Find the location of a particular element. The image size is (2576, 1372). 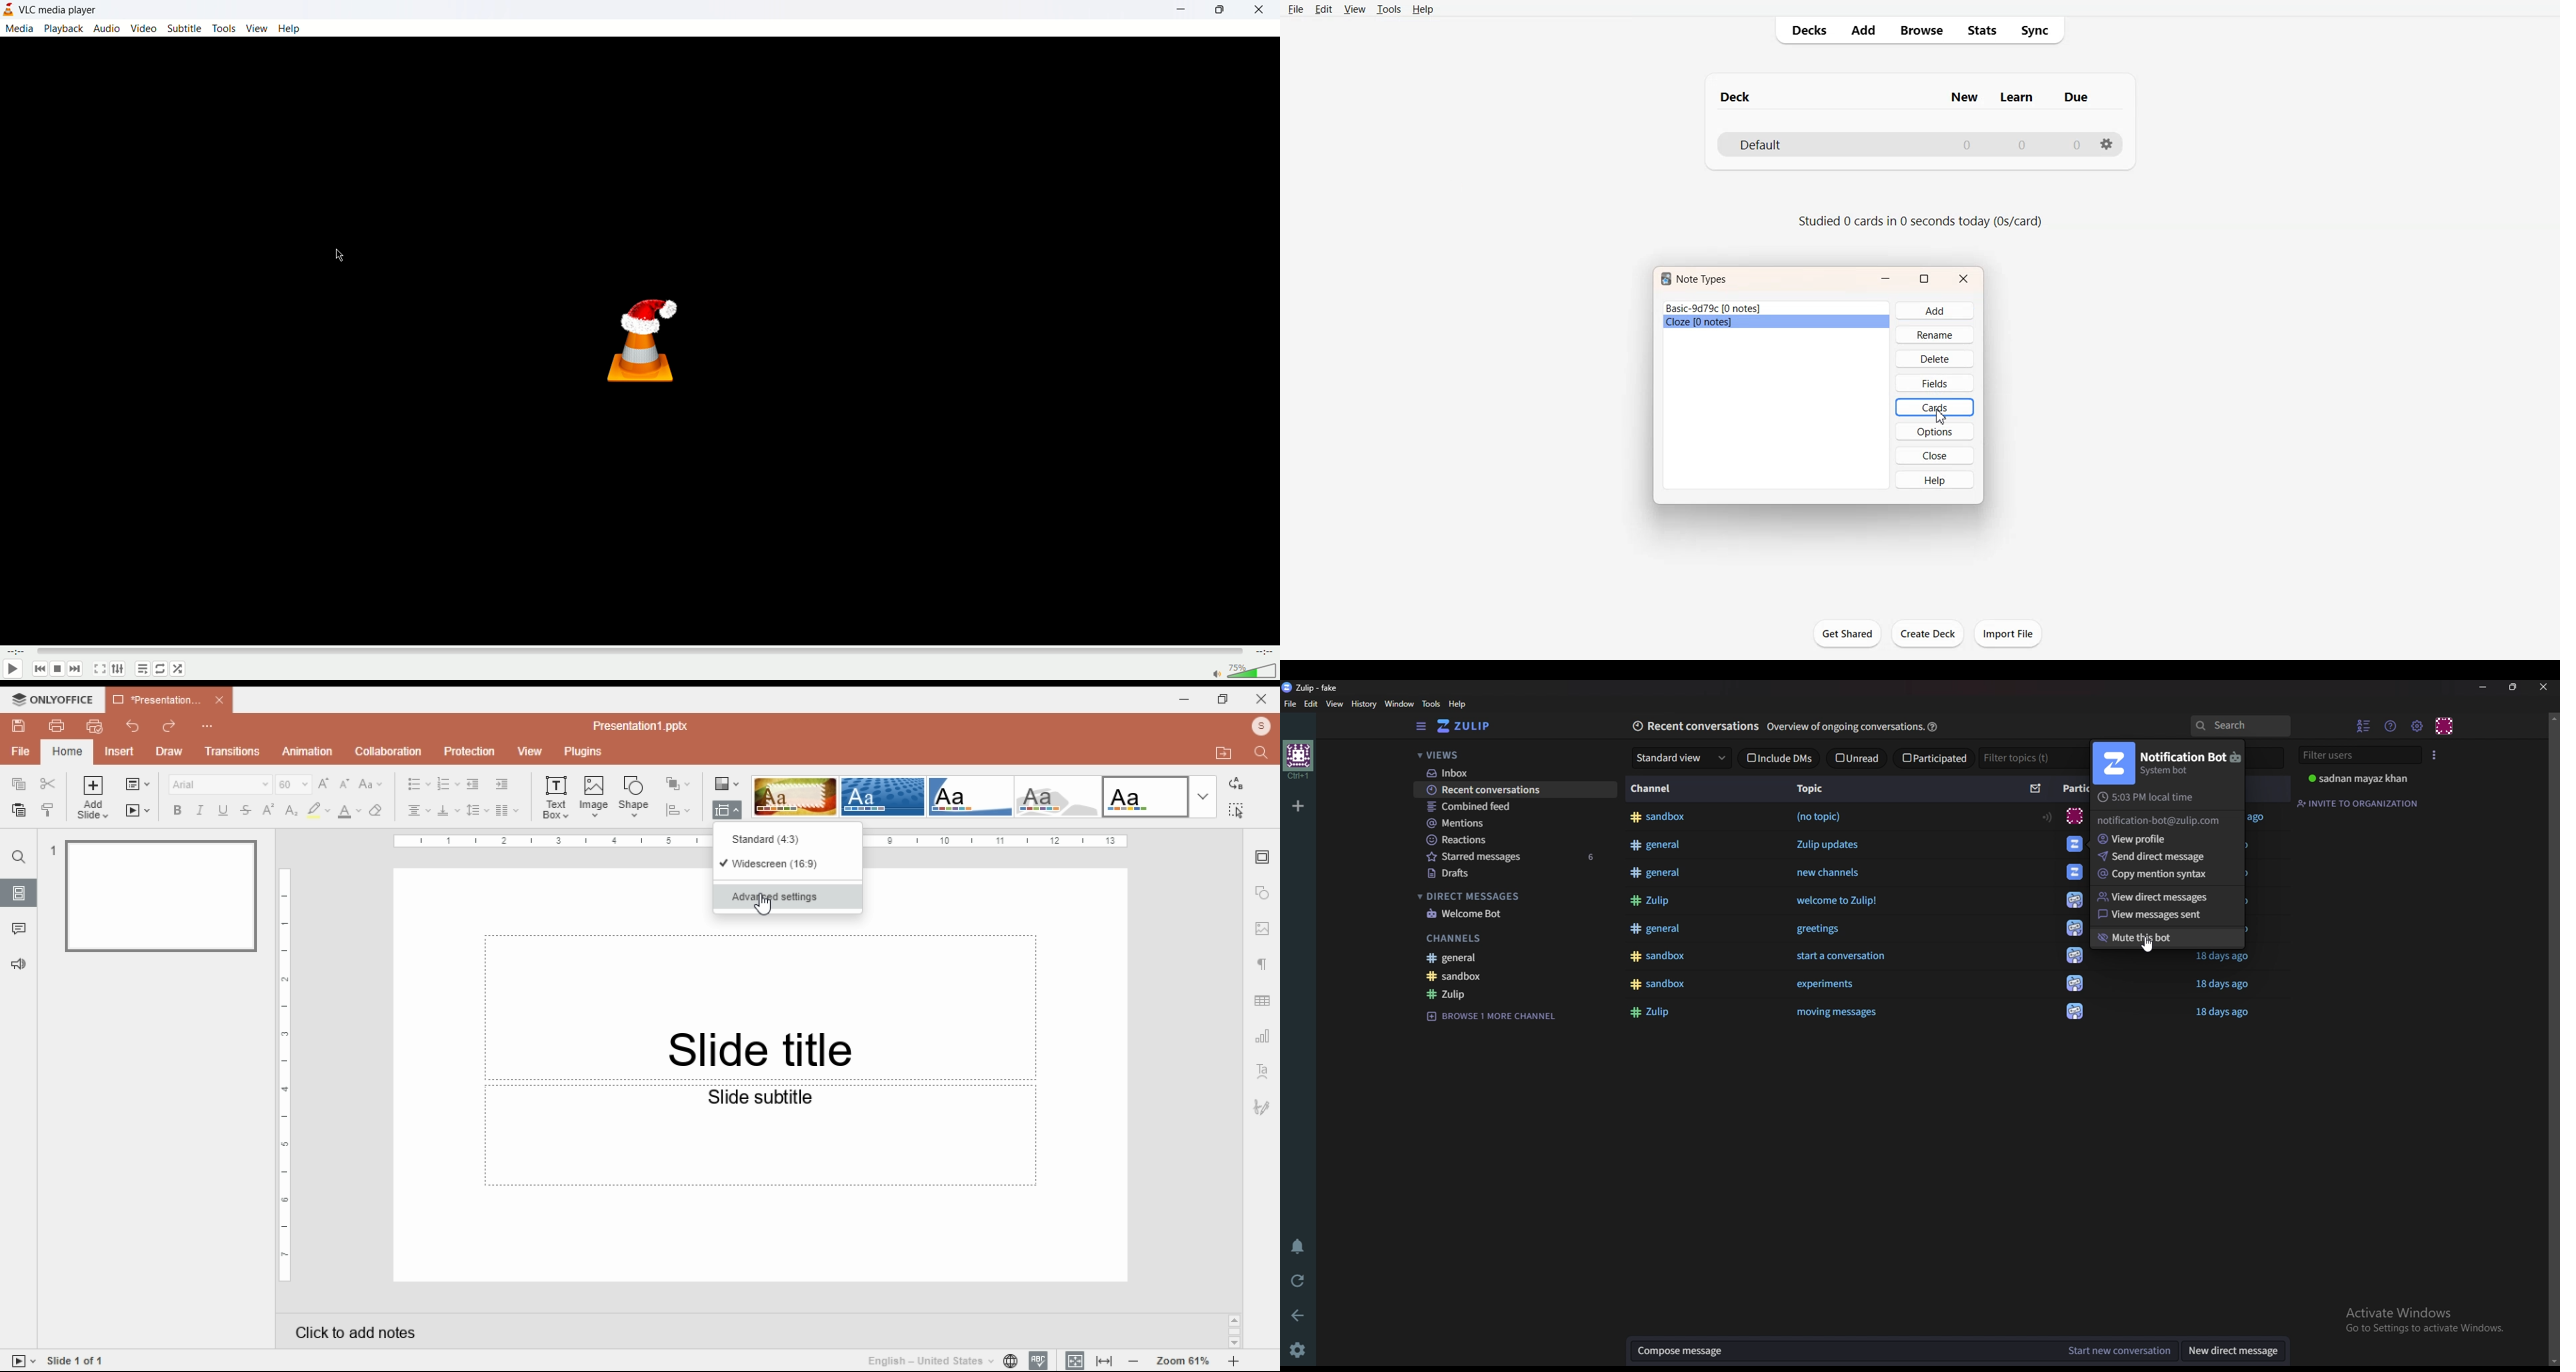

help is located at coordinates (292, 28).